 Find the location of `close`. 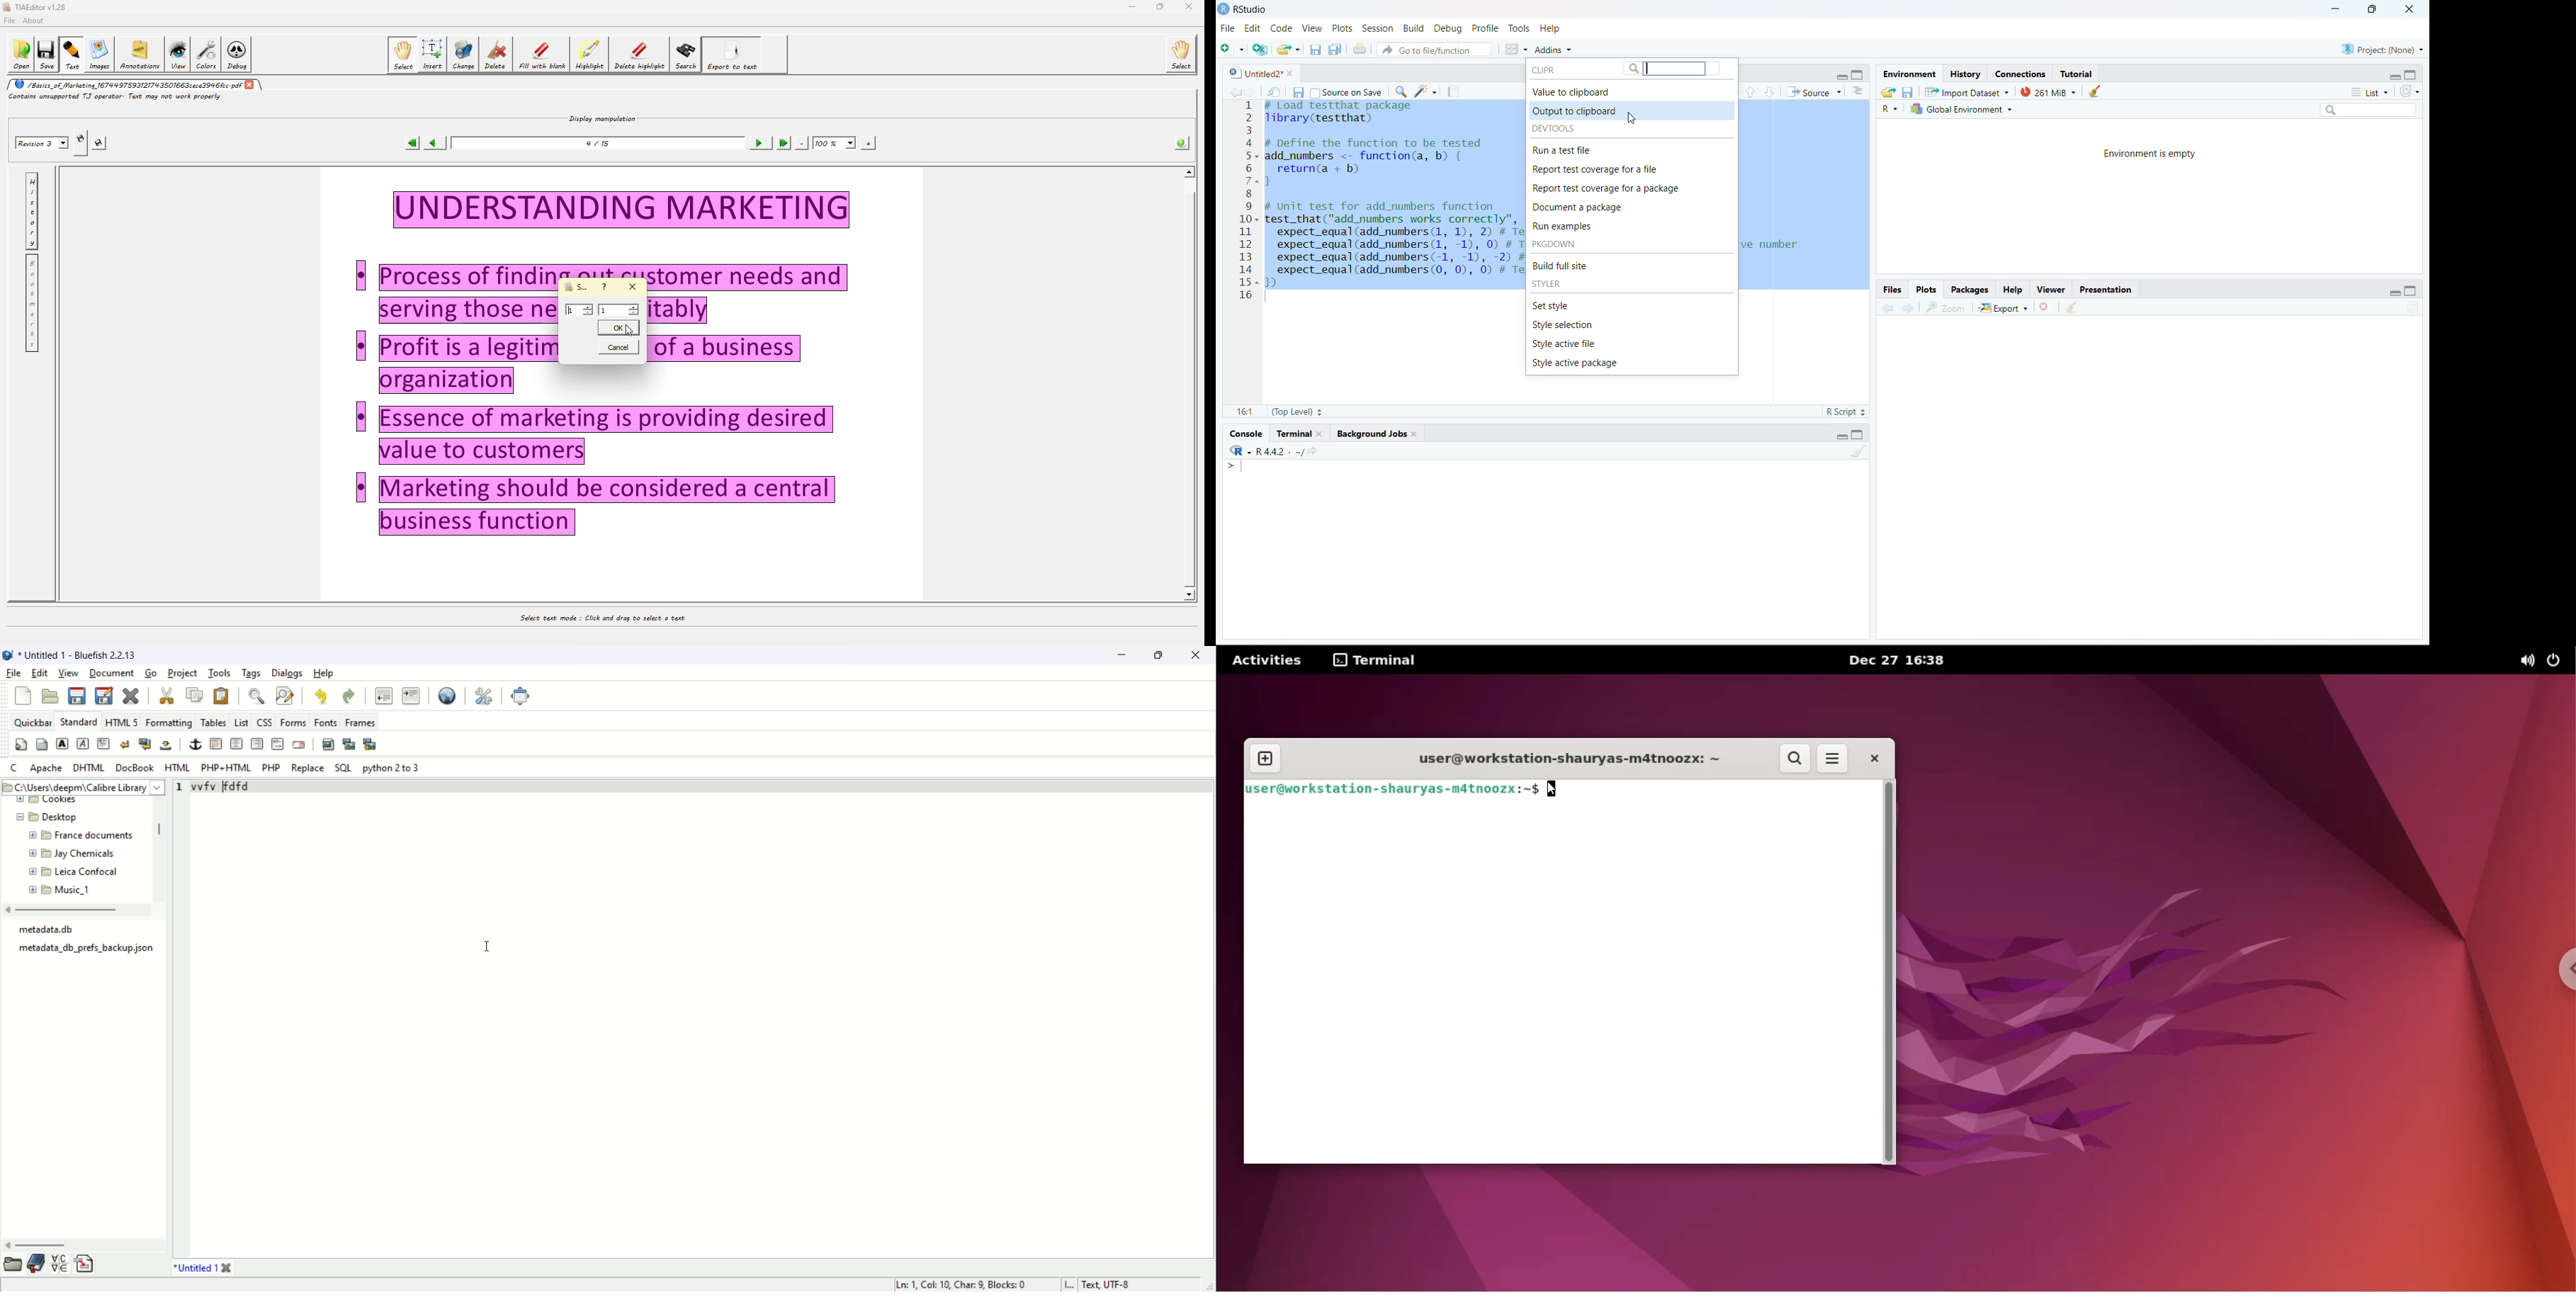

close is located at coordinates (1292, 73).